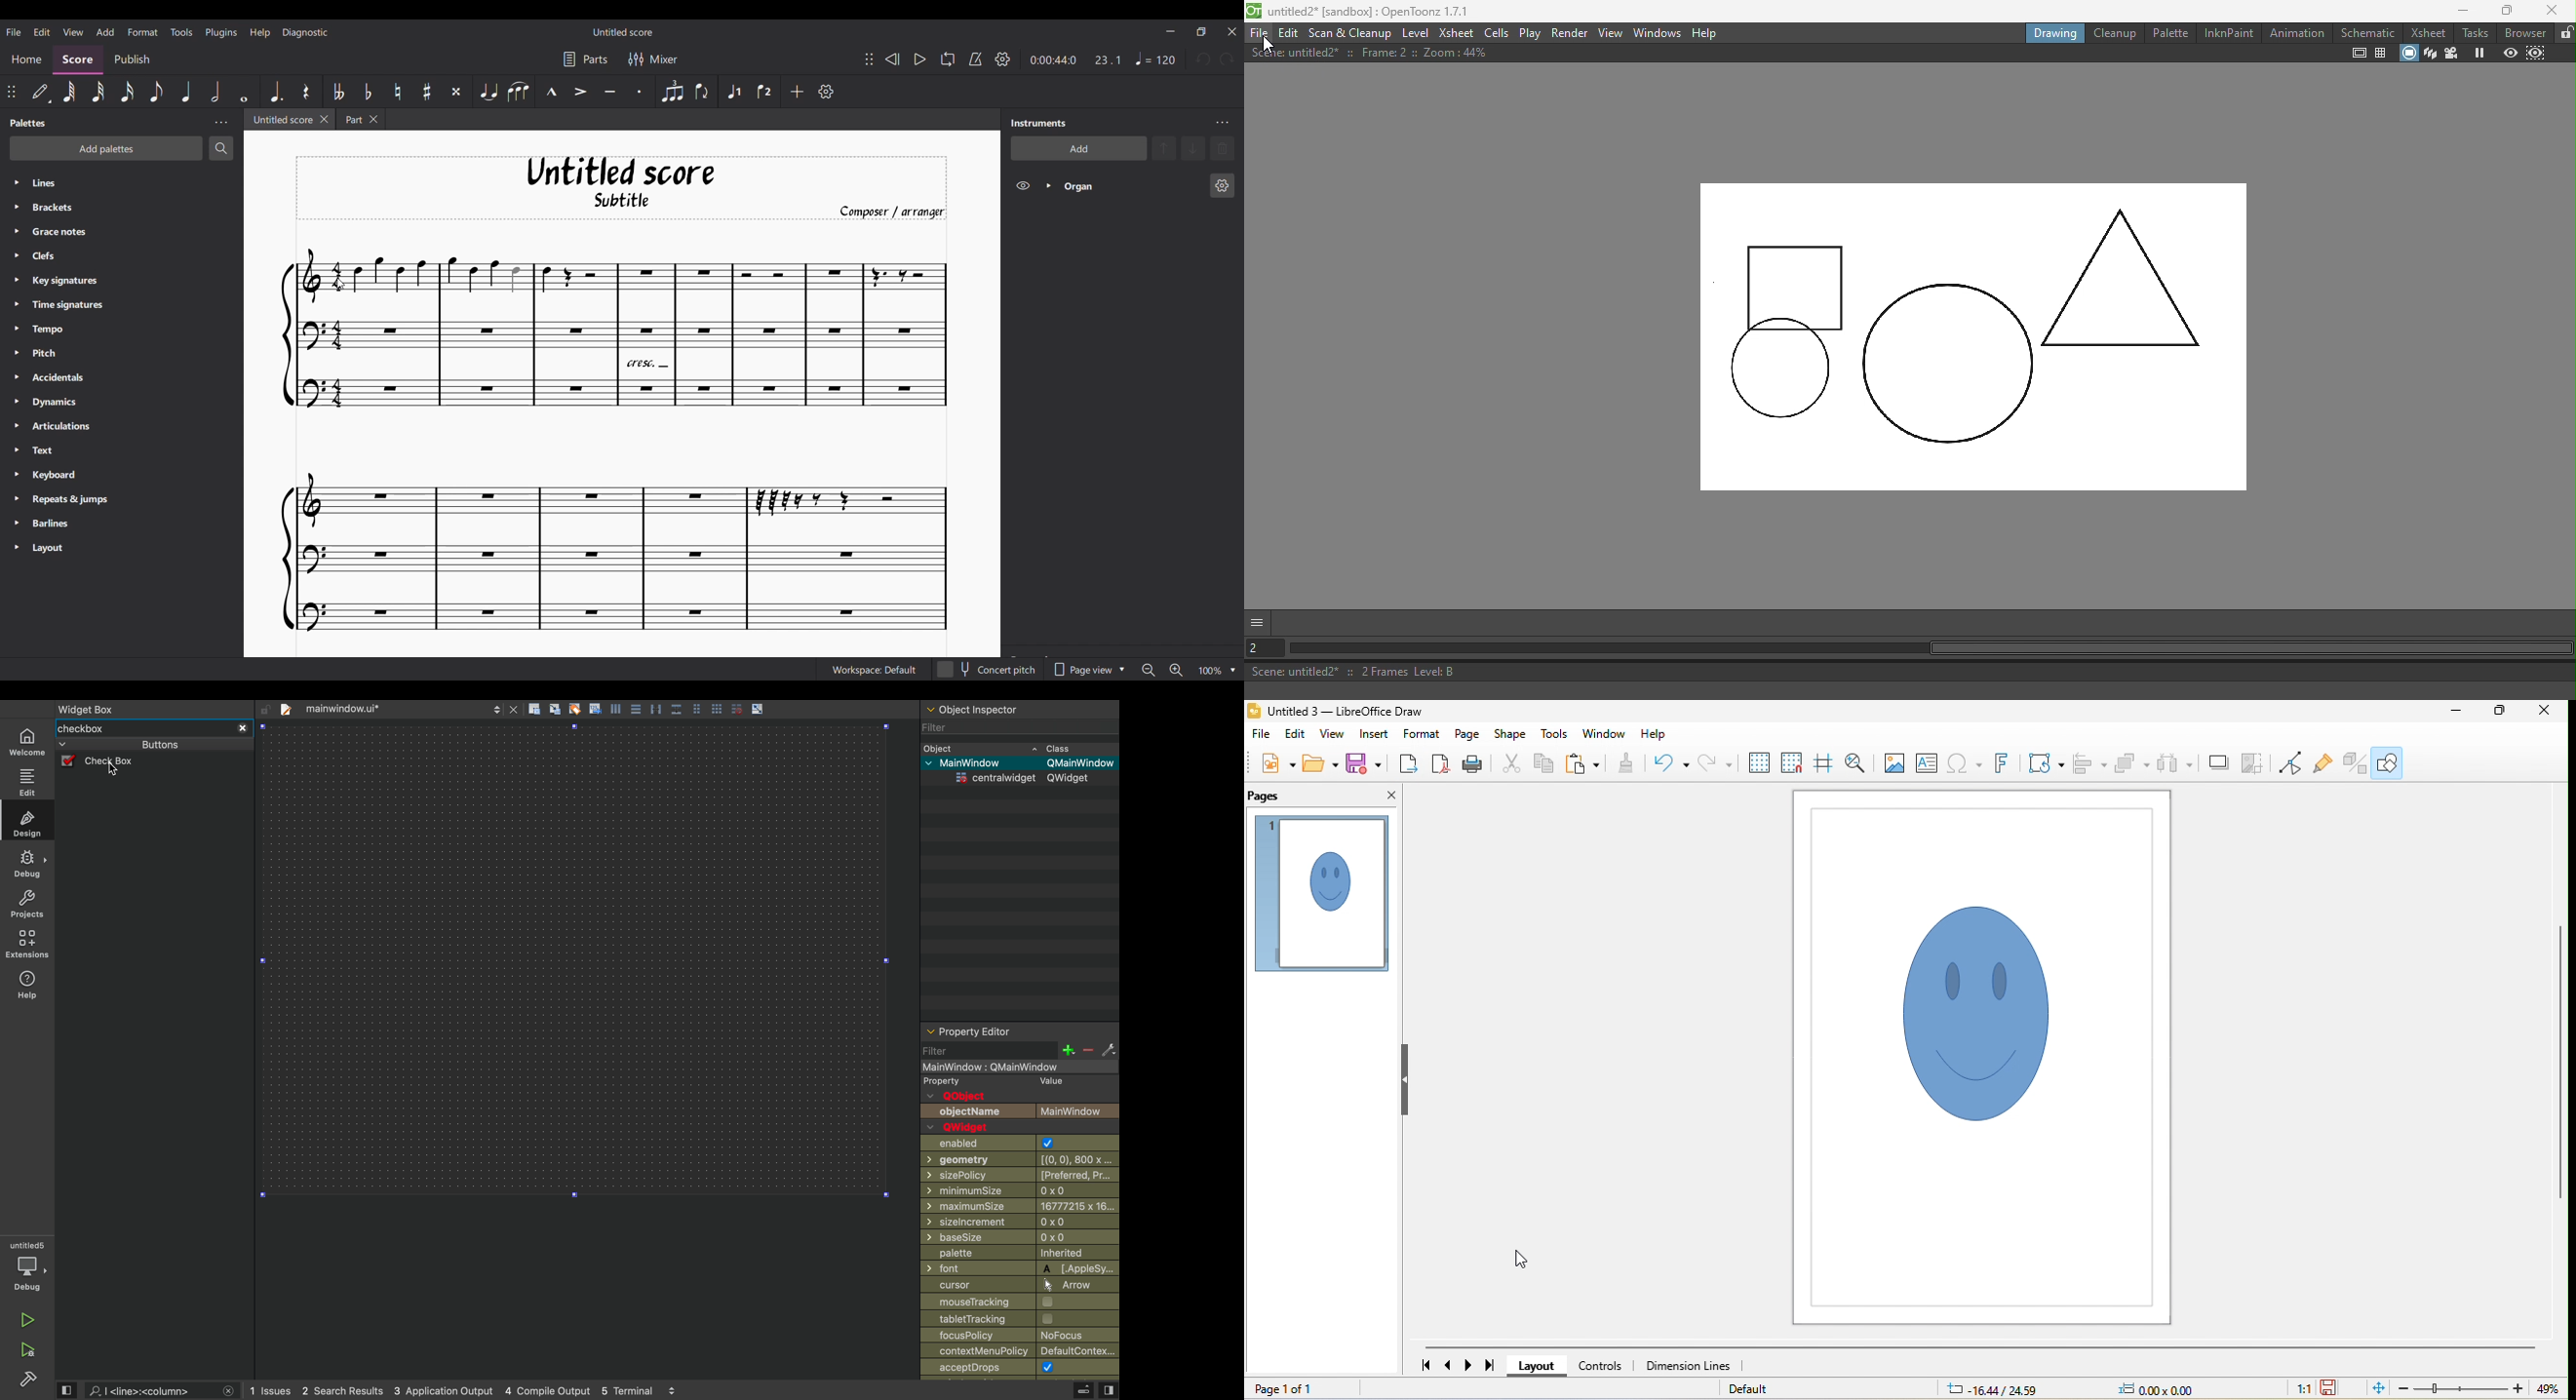 This screenshot has width=2576, height=1400. I want to click on page, so click(1465, 734).